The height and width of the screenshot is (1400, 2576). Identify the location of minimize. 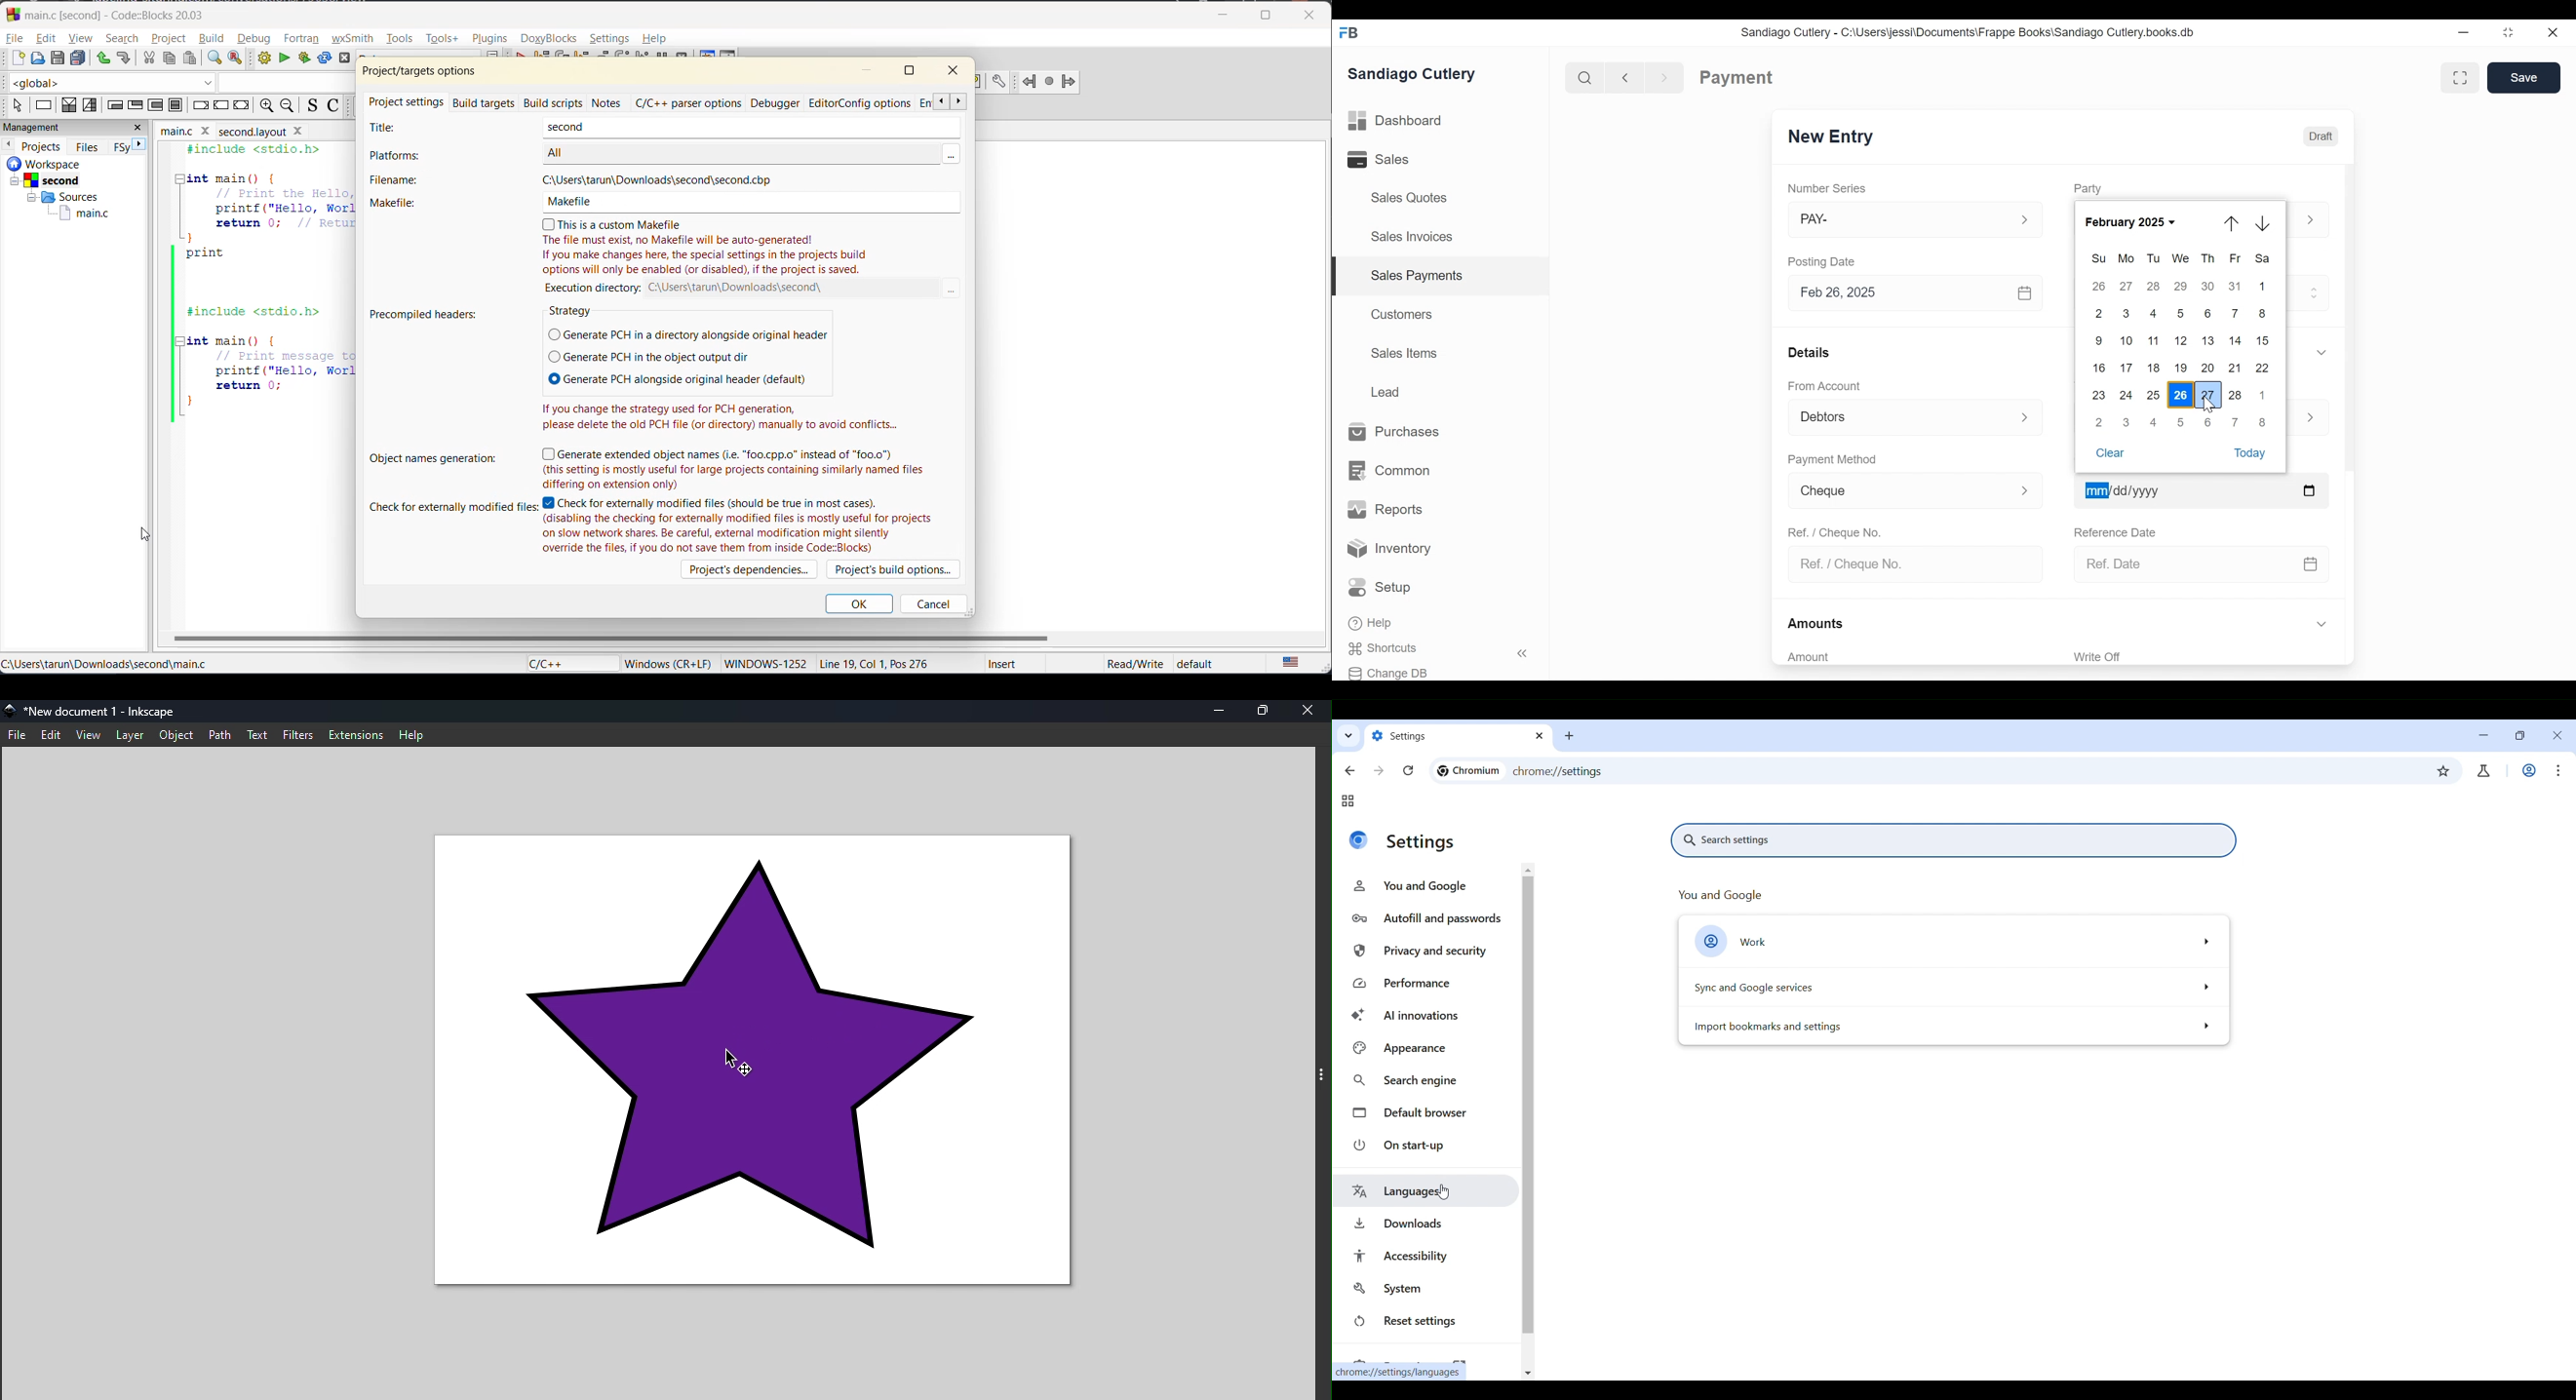
(865, 70).